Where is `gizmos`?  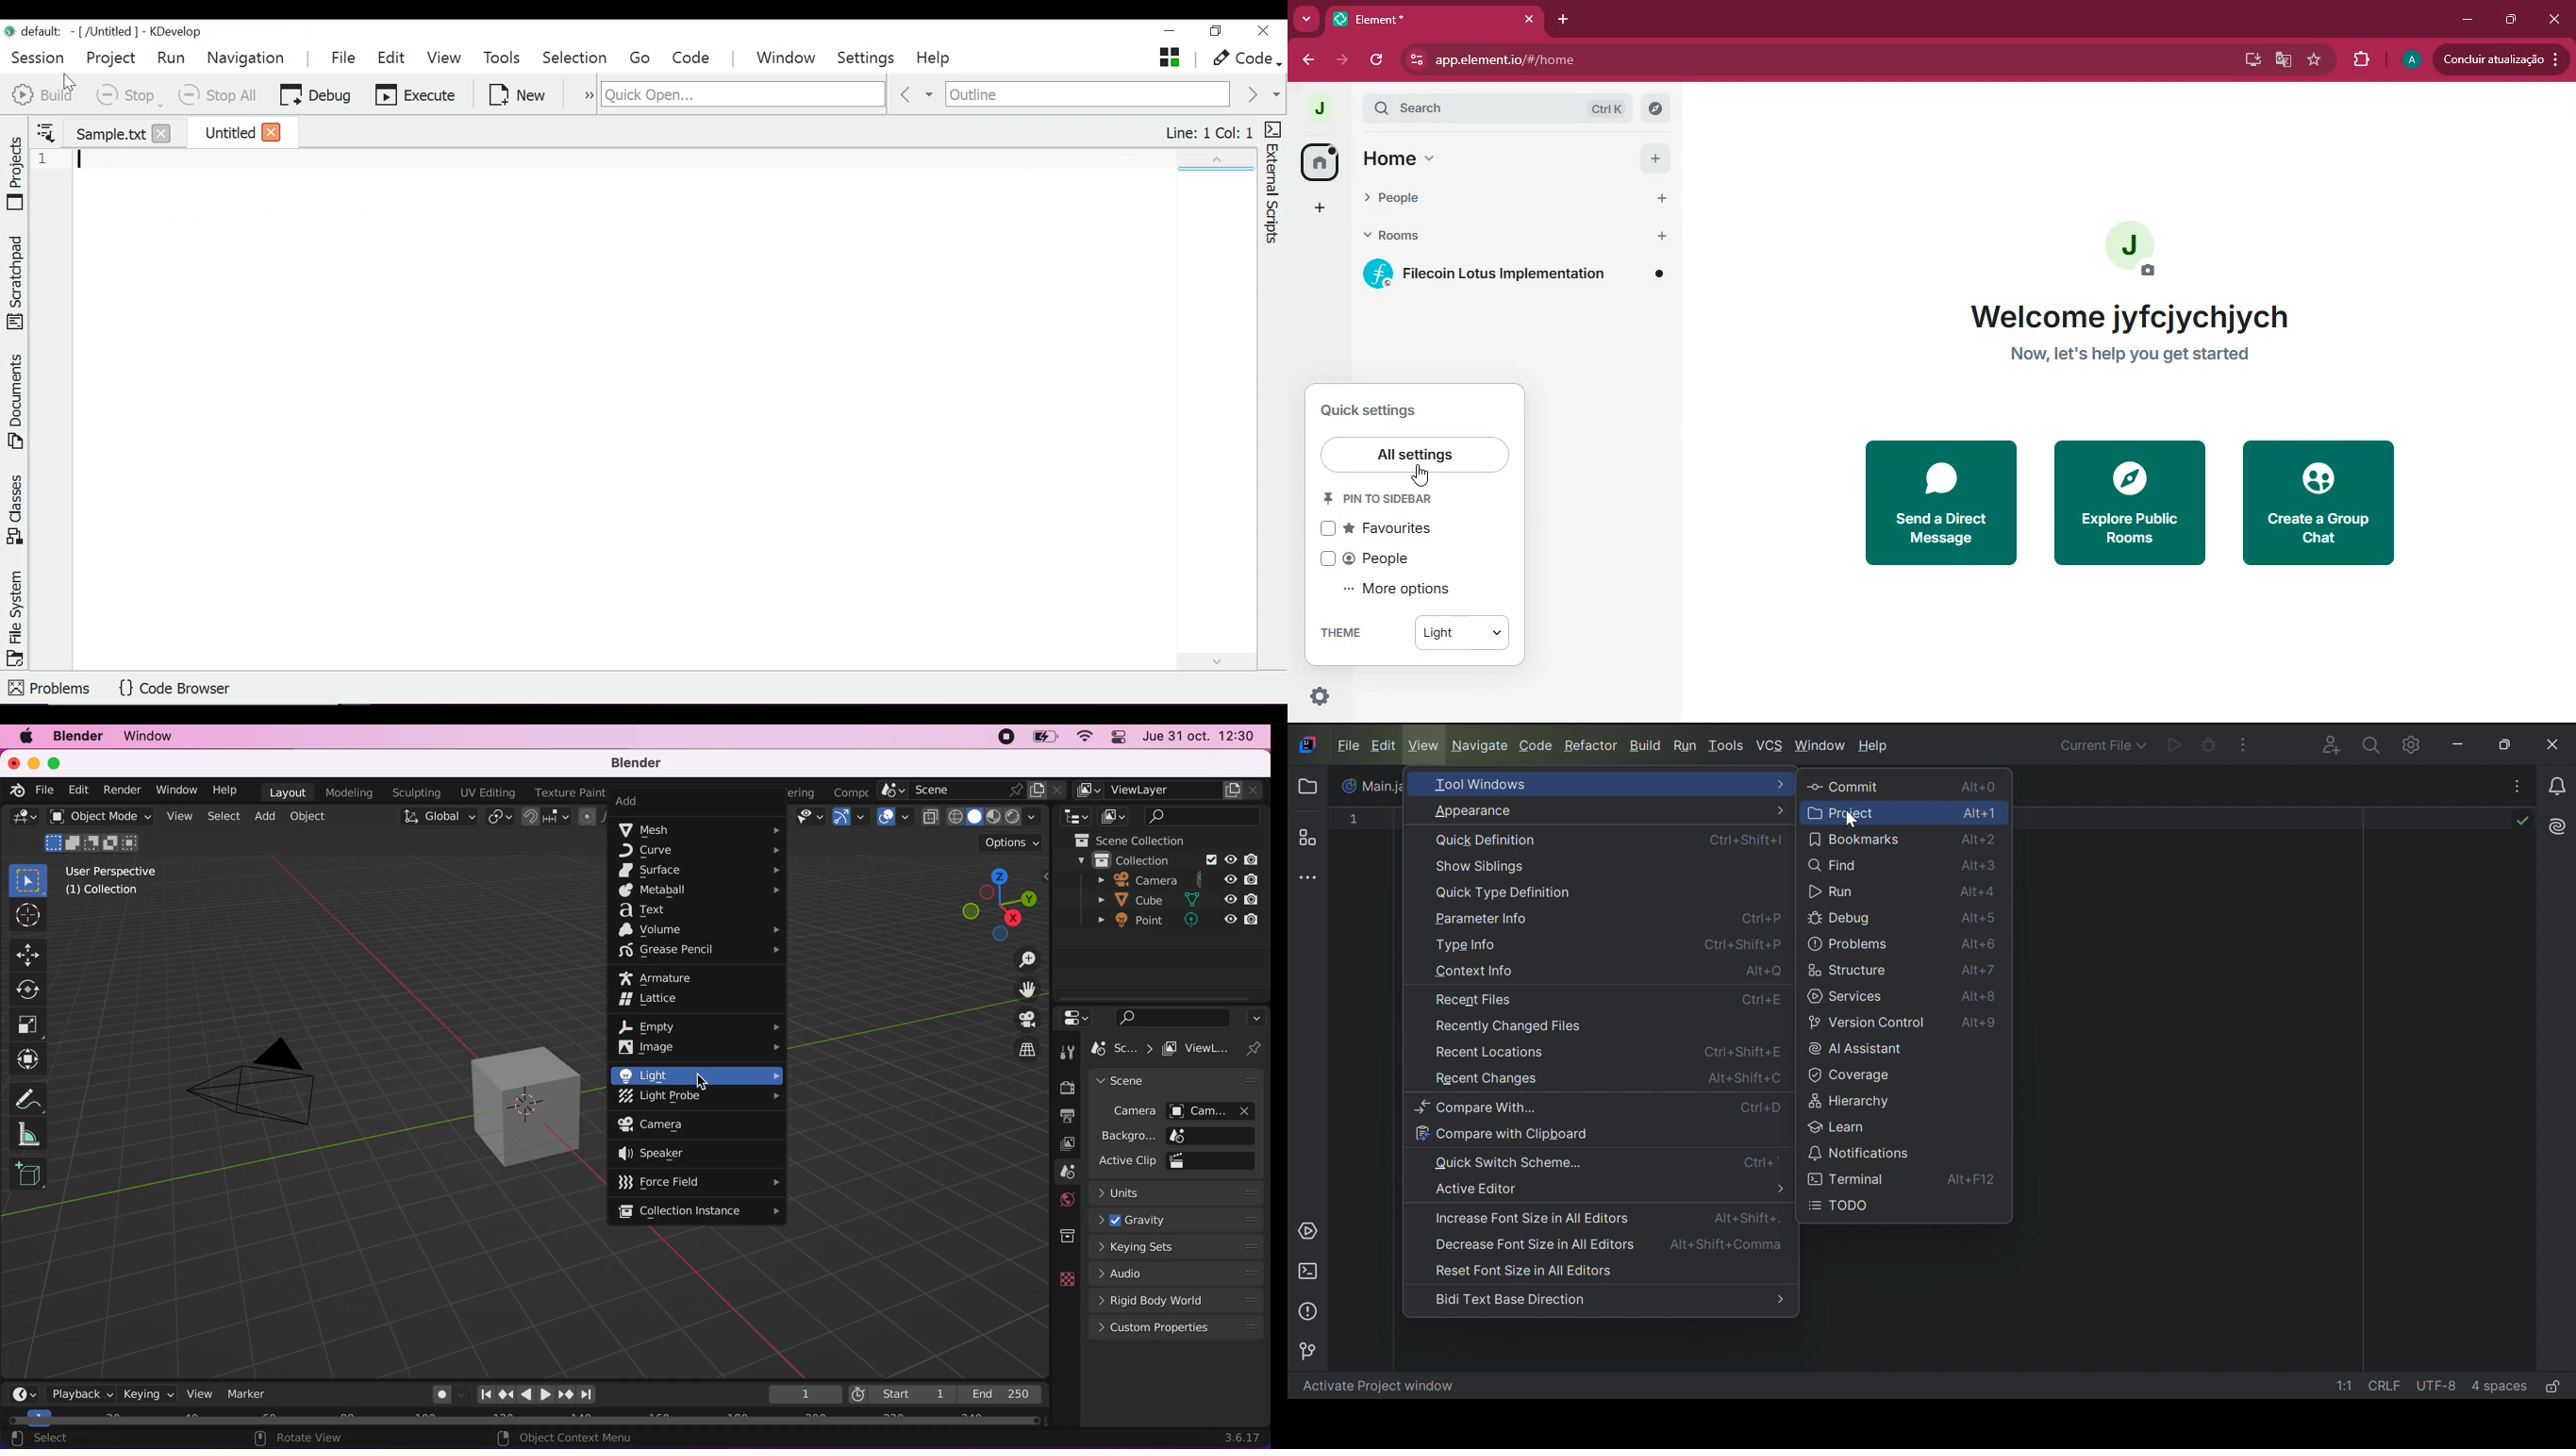 gizmos is located at coordinates (854, 819).